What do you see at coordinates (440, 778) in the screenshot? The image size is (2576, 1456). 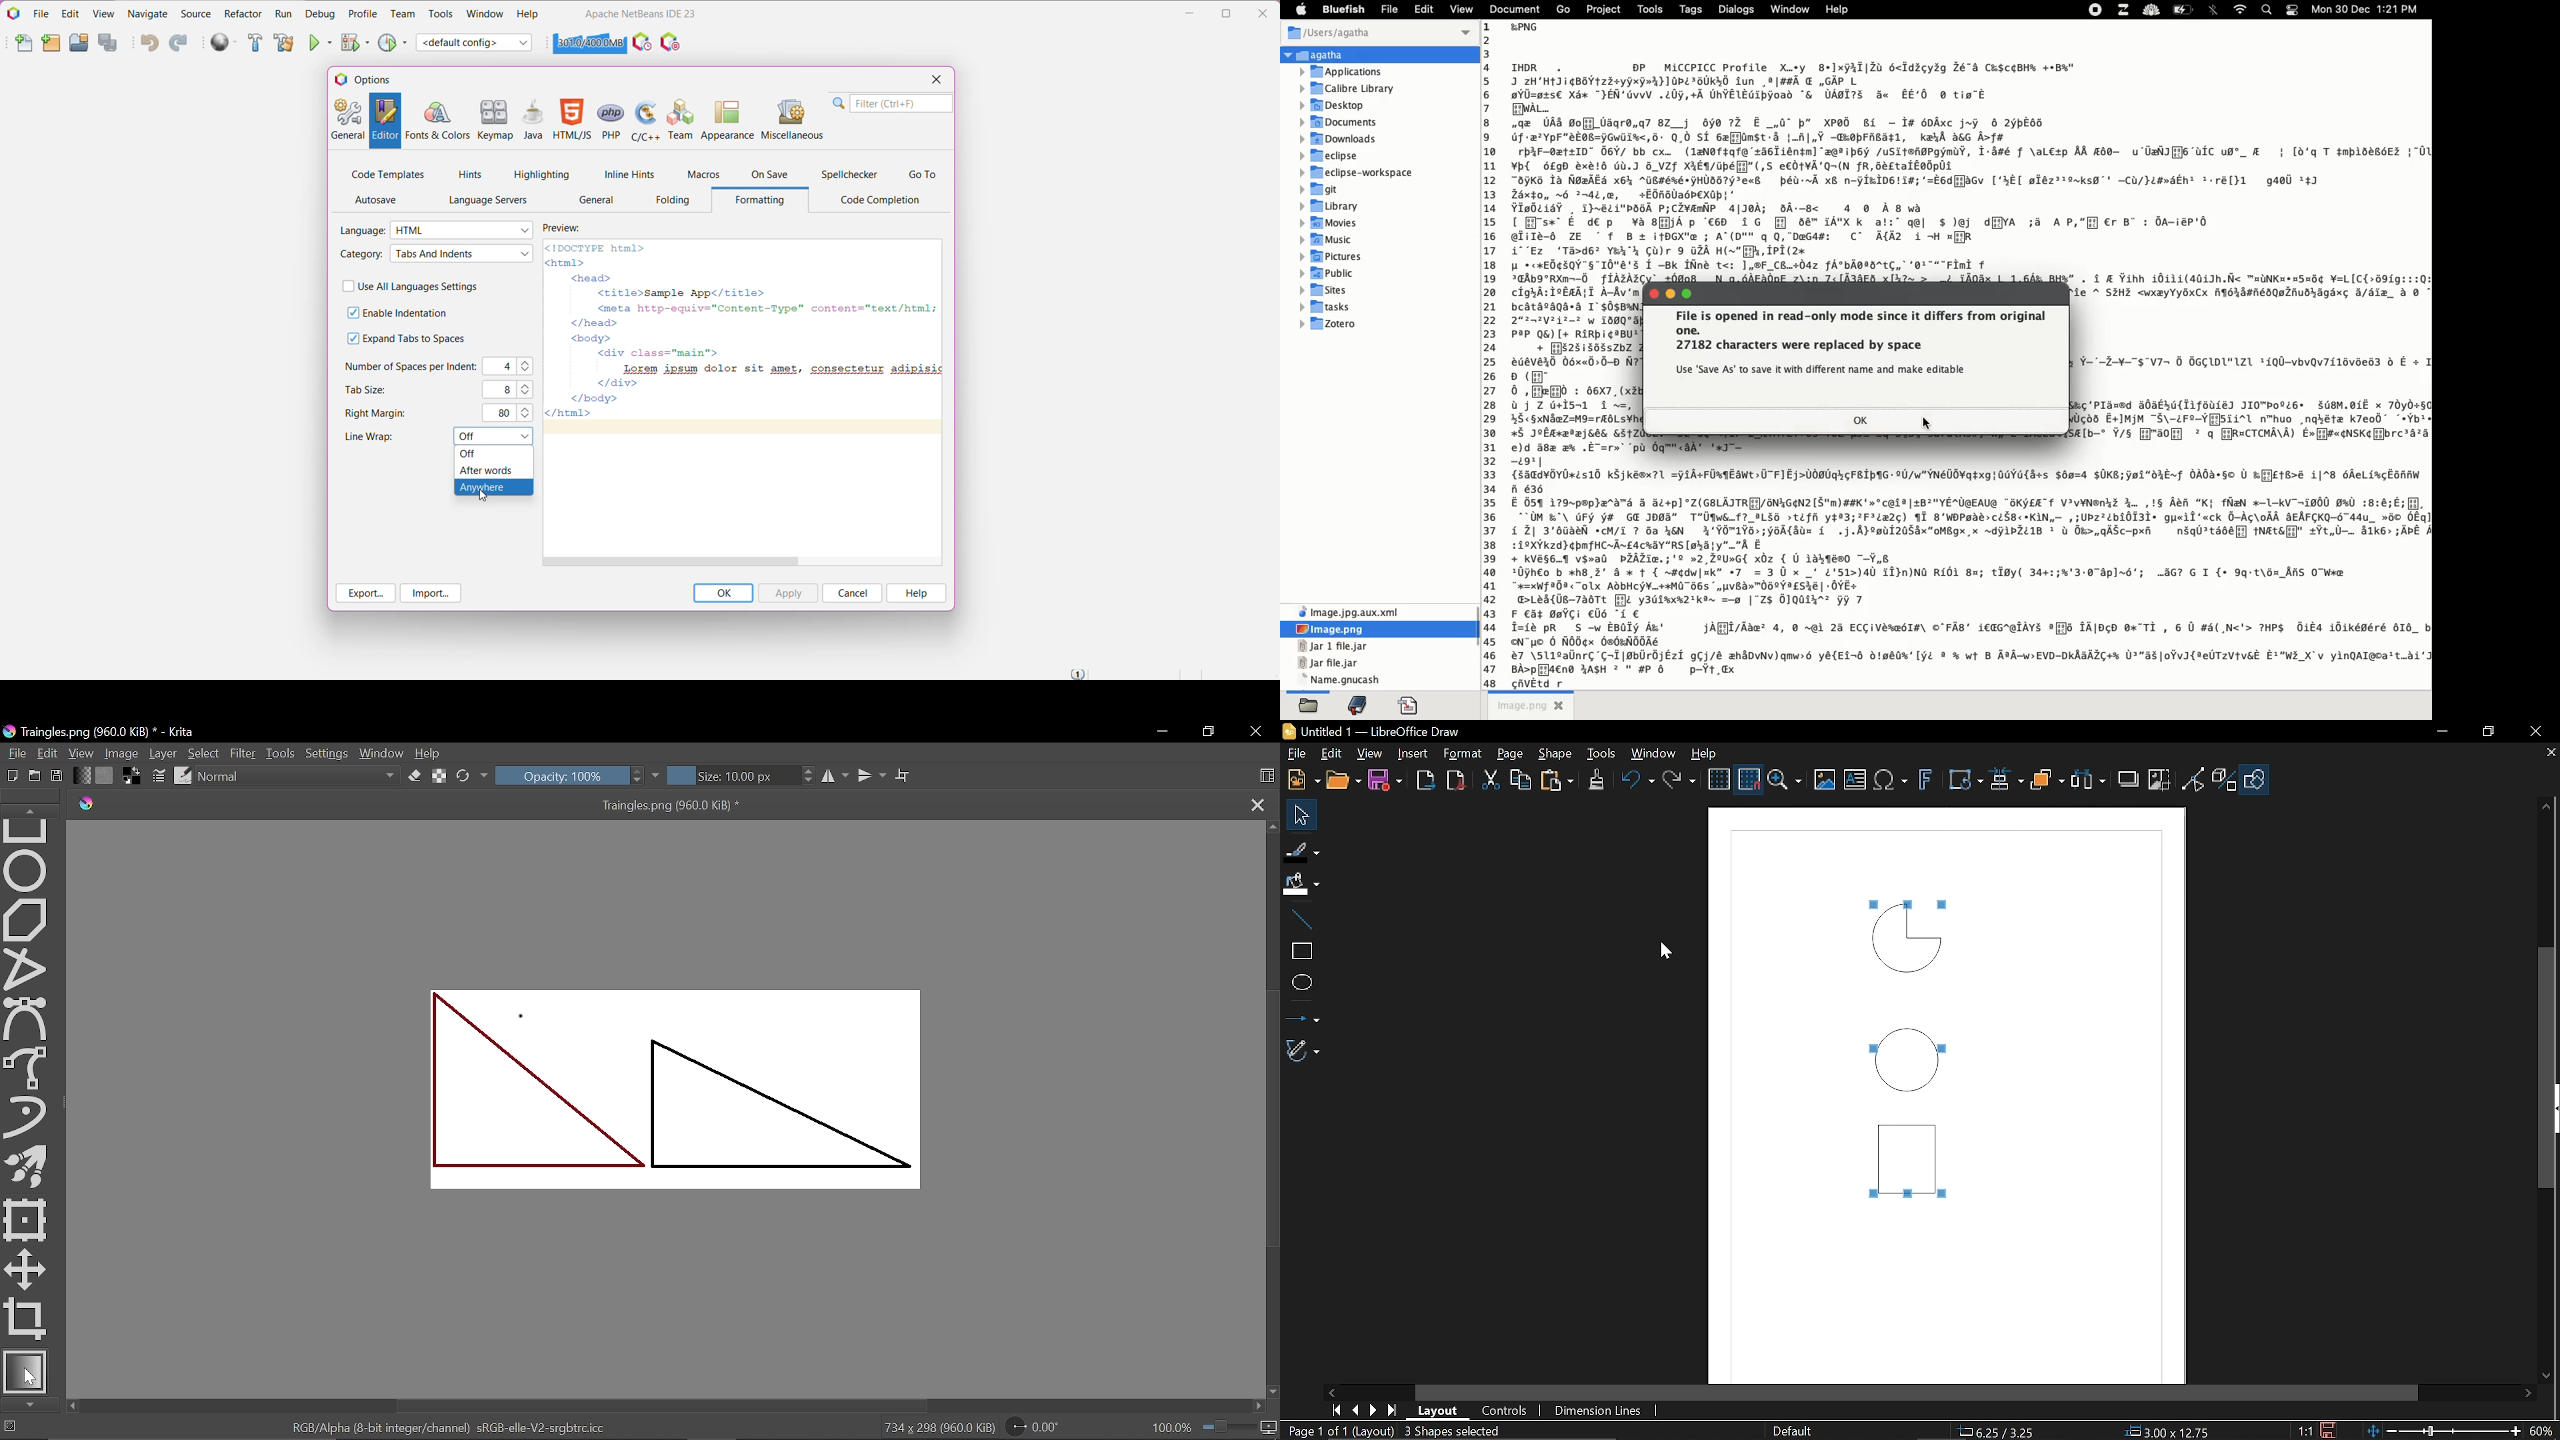 I see `preserve alpha` at bounding box center [440, 778].